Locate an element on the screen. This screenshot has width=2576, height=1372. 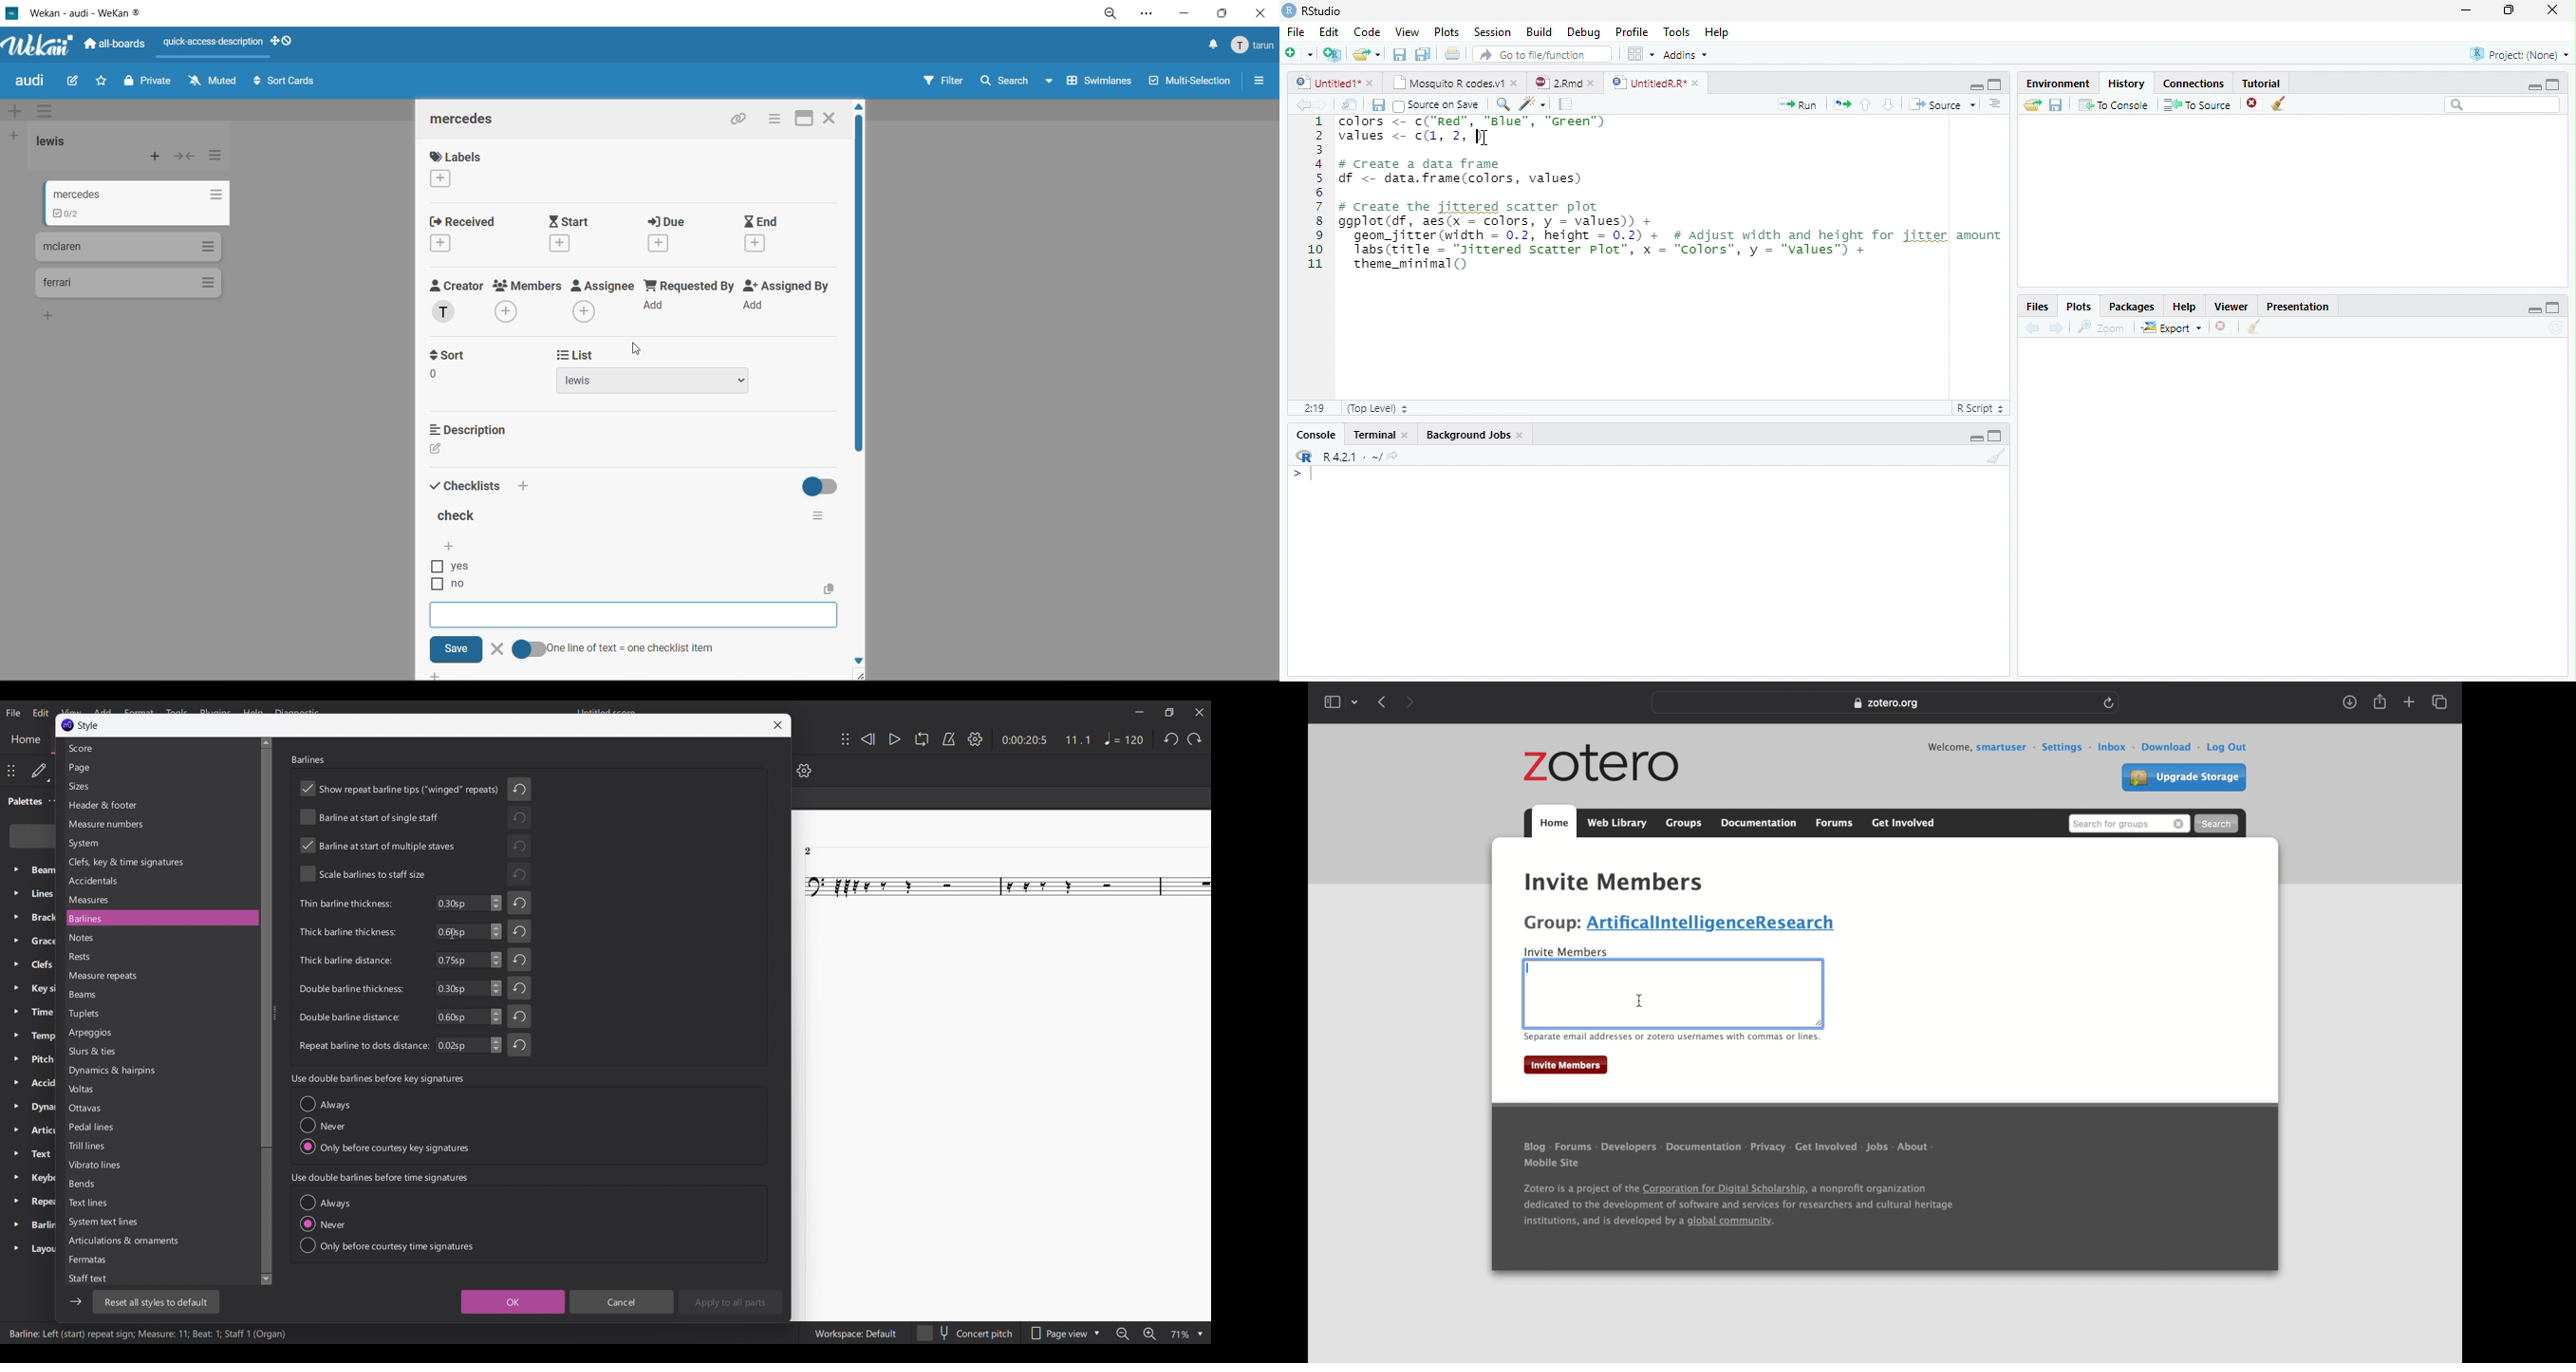
History is located at coordinates (2127, 84).